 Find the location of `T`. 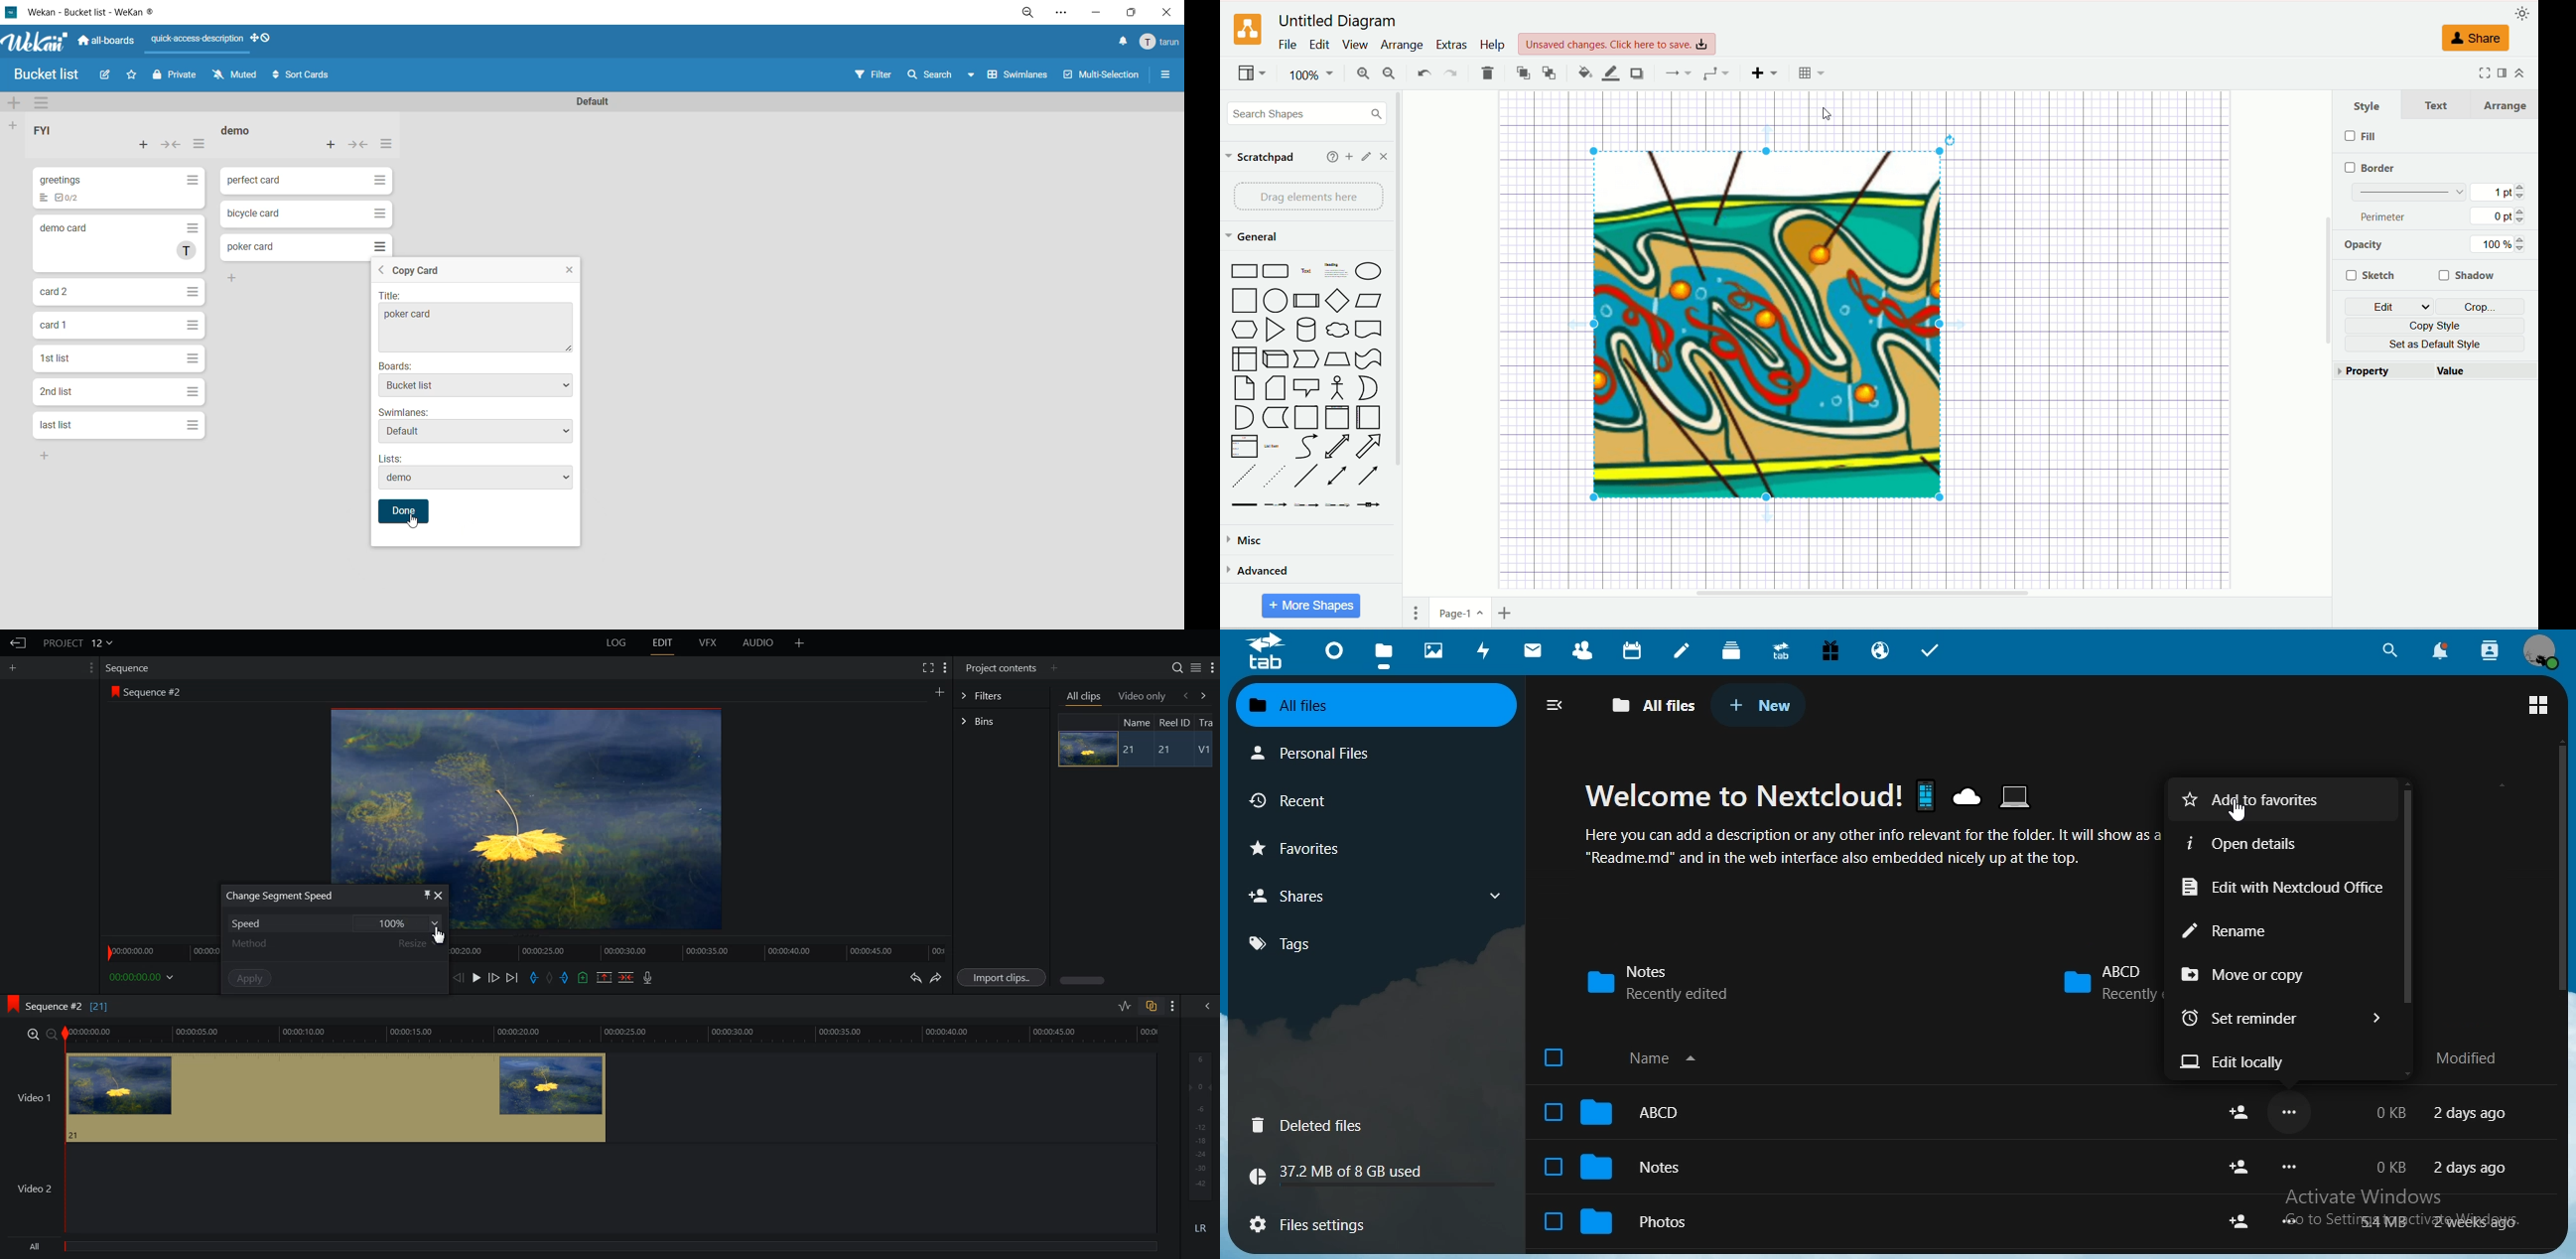

T is located at coordinates (185, 252).